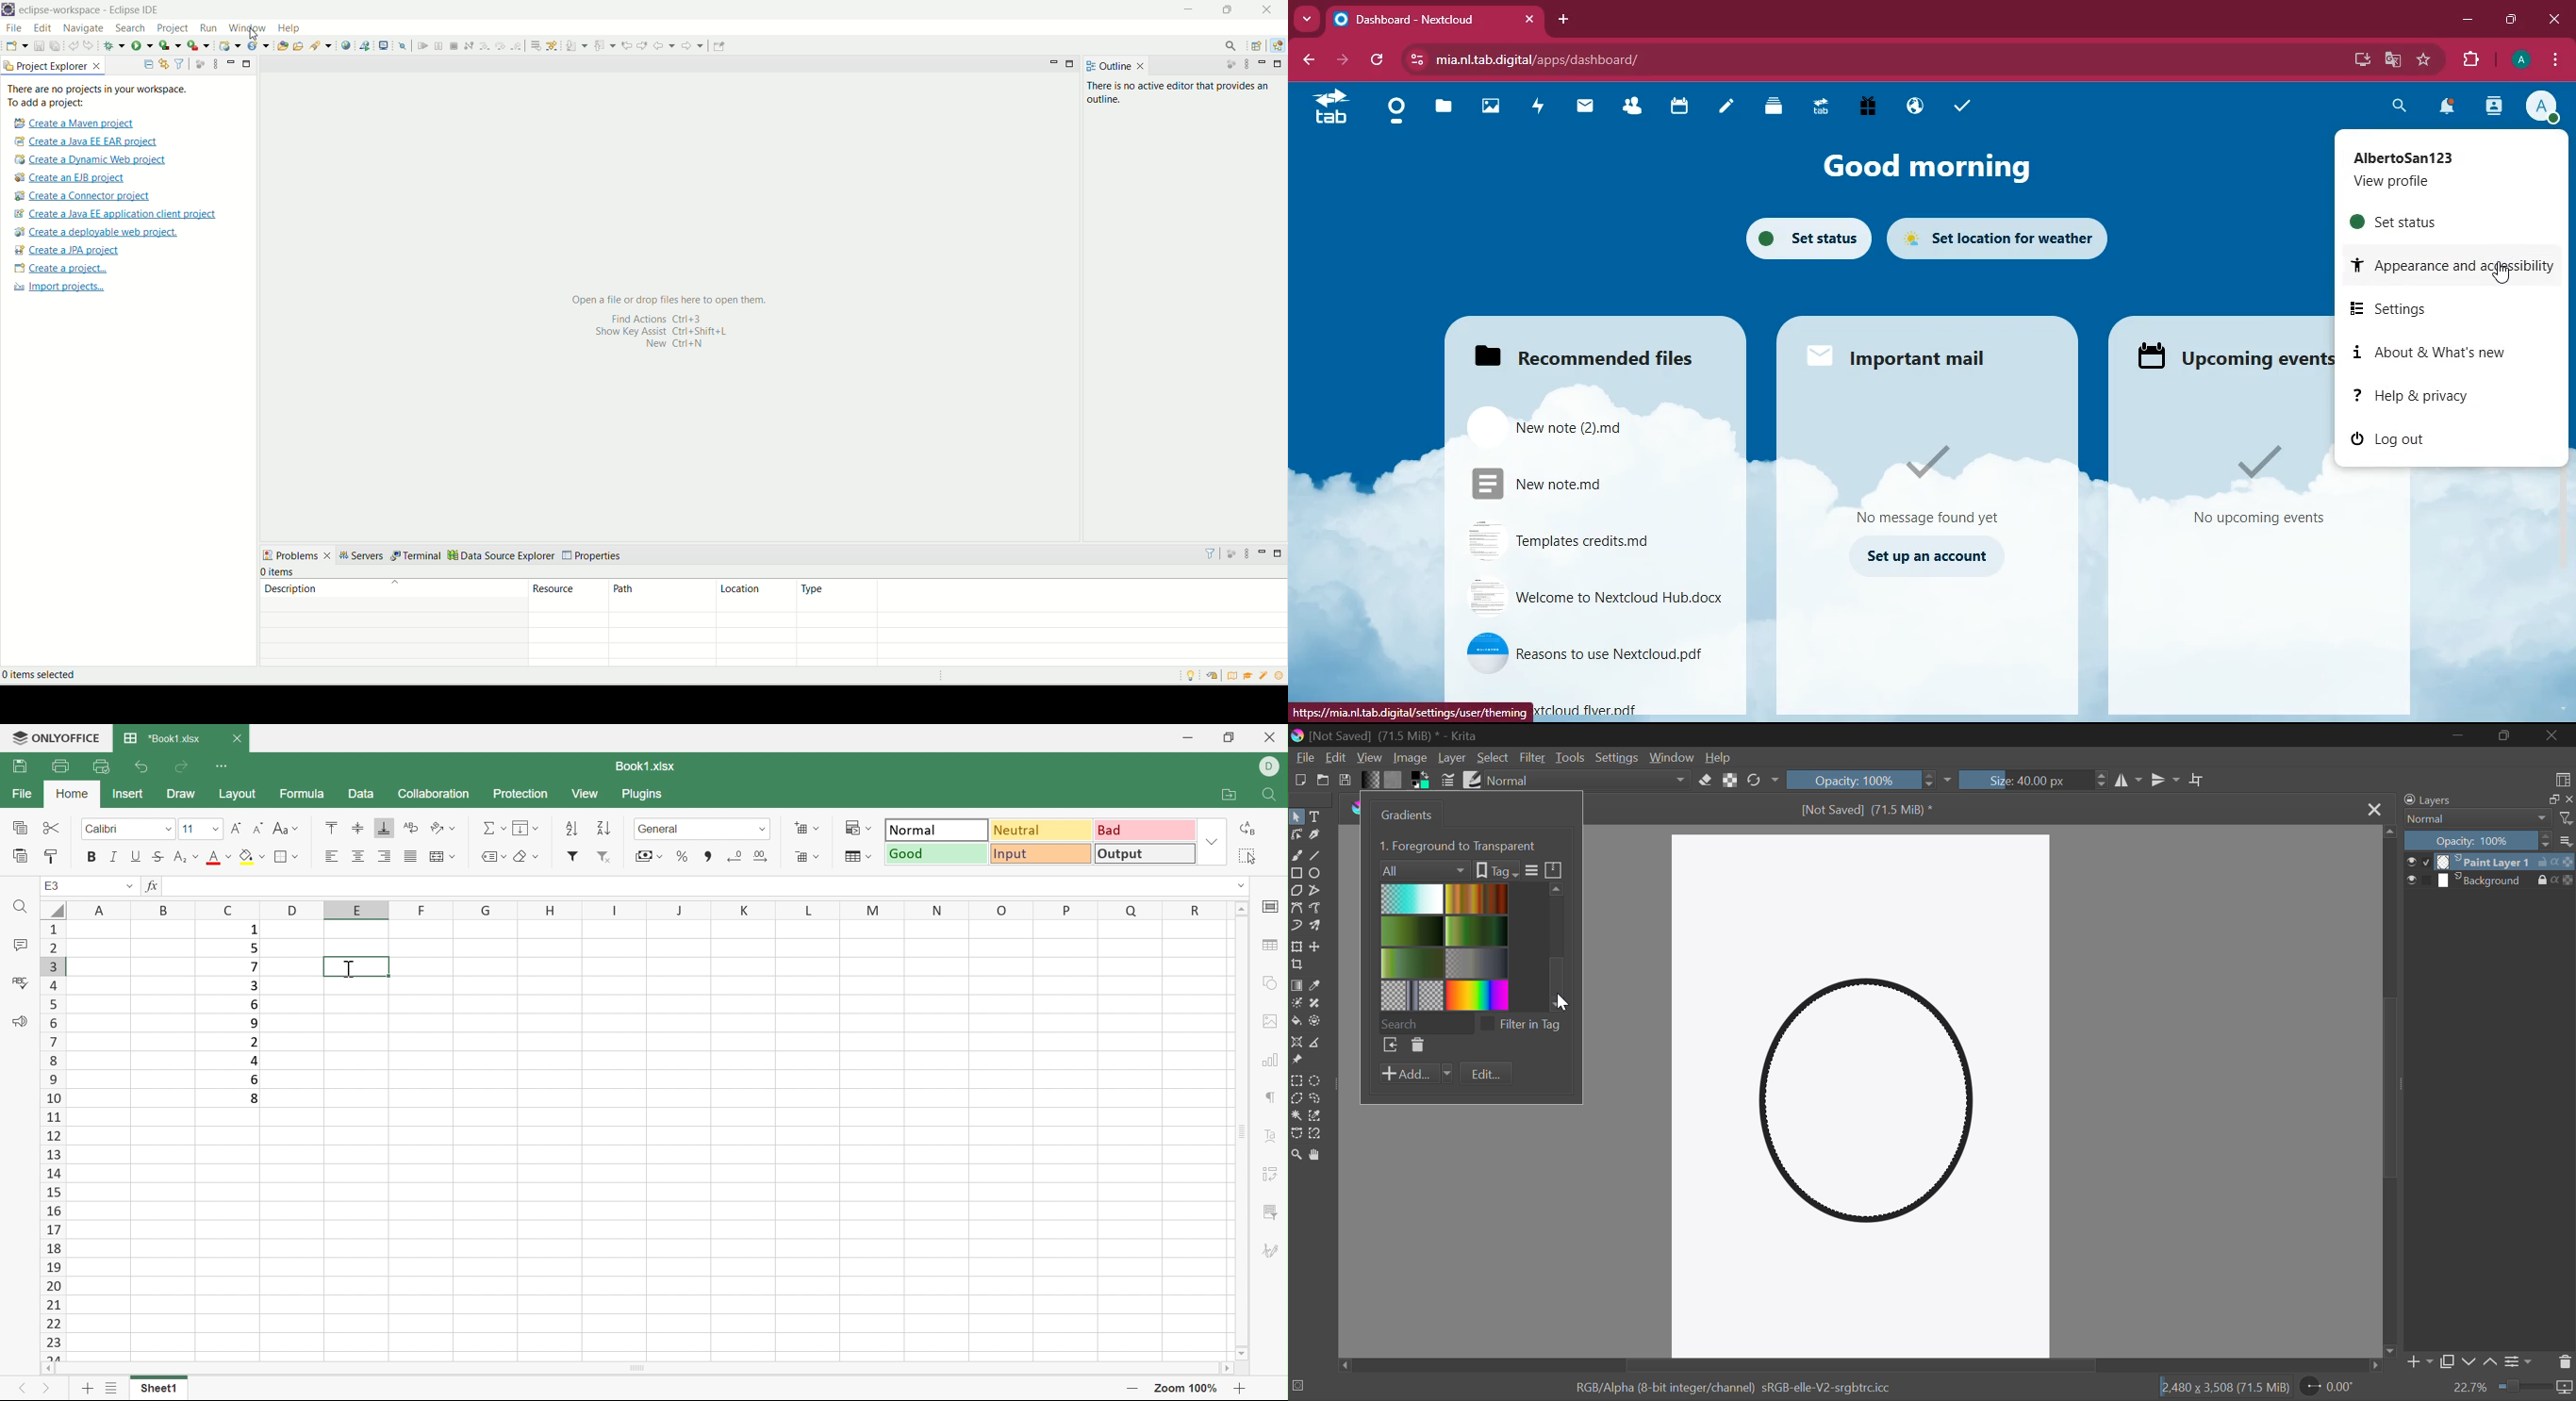  I want to click on edit, so click(42, 29).